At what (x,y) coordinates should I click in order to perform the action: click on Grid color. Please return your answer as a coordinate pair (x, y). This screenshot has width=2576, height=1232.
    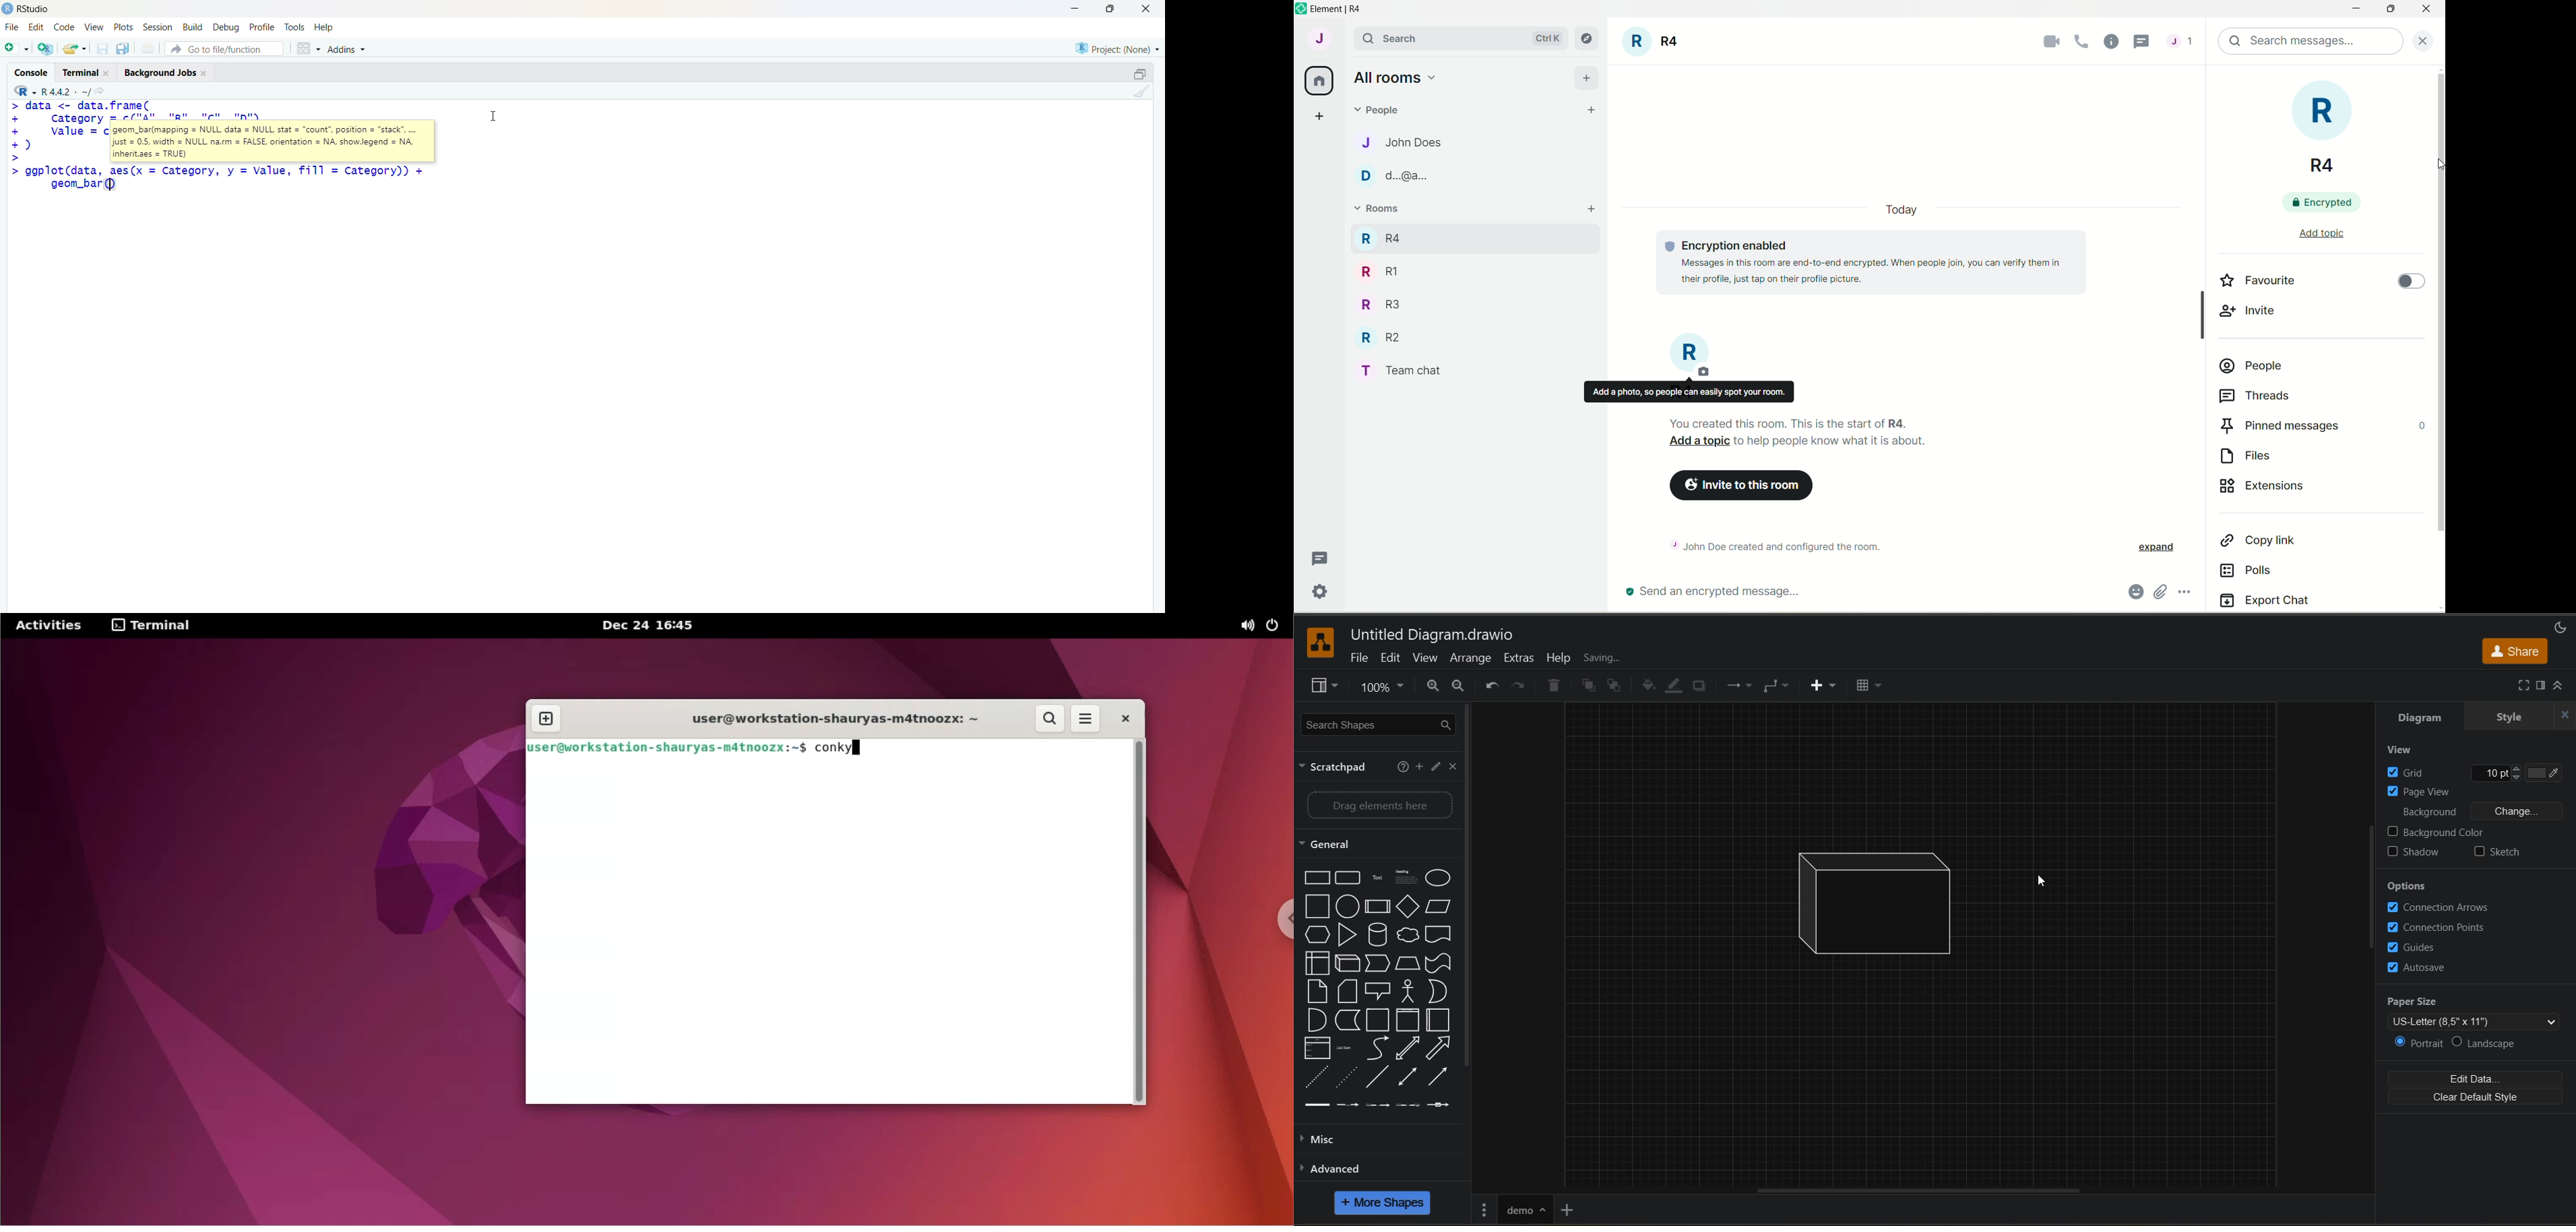
    Looking at the image, I should click on (2535, 769).